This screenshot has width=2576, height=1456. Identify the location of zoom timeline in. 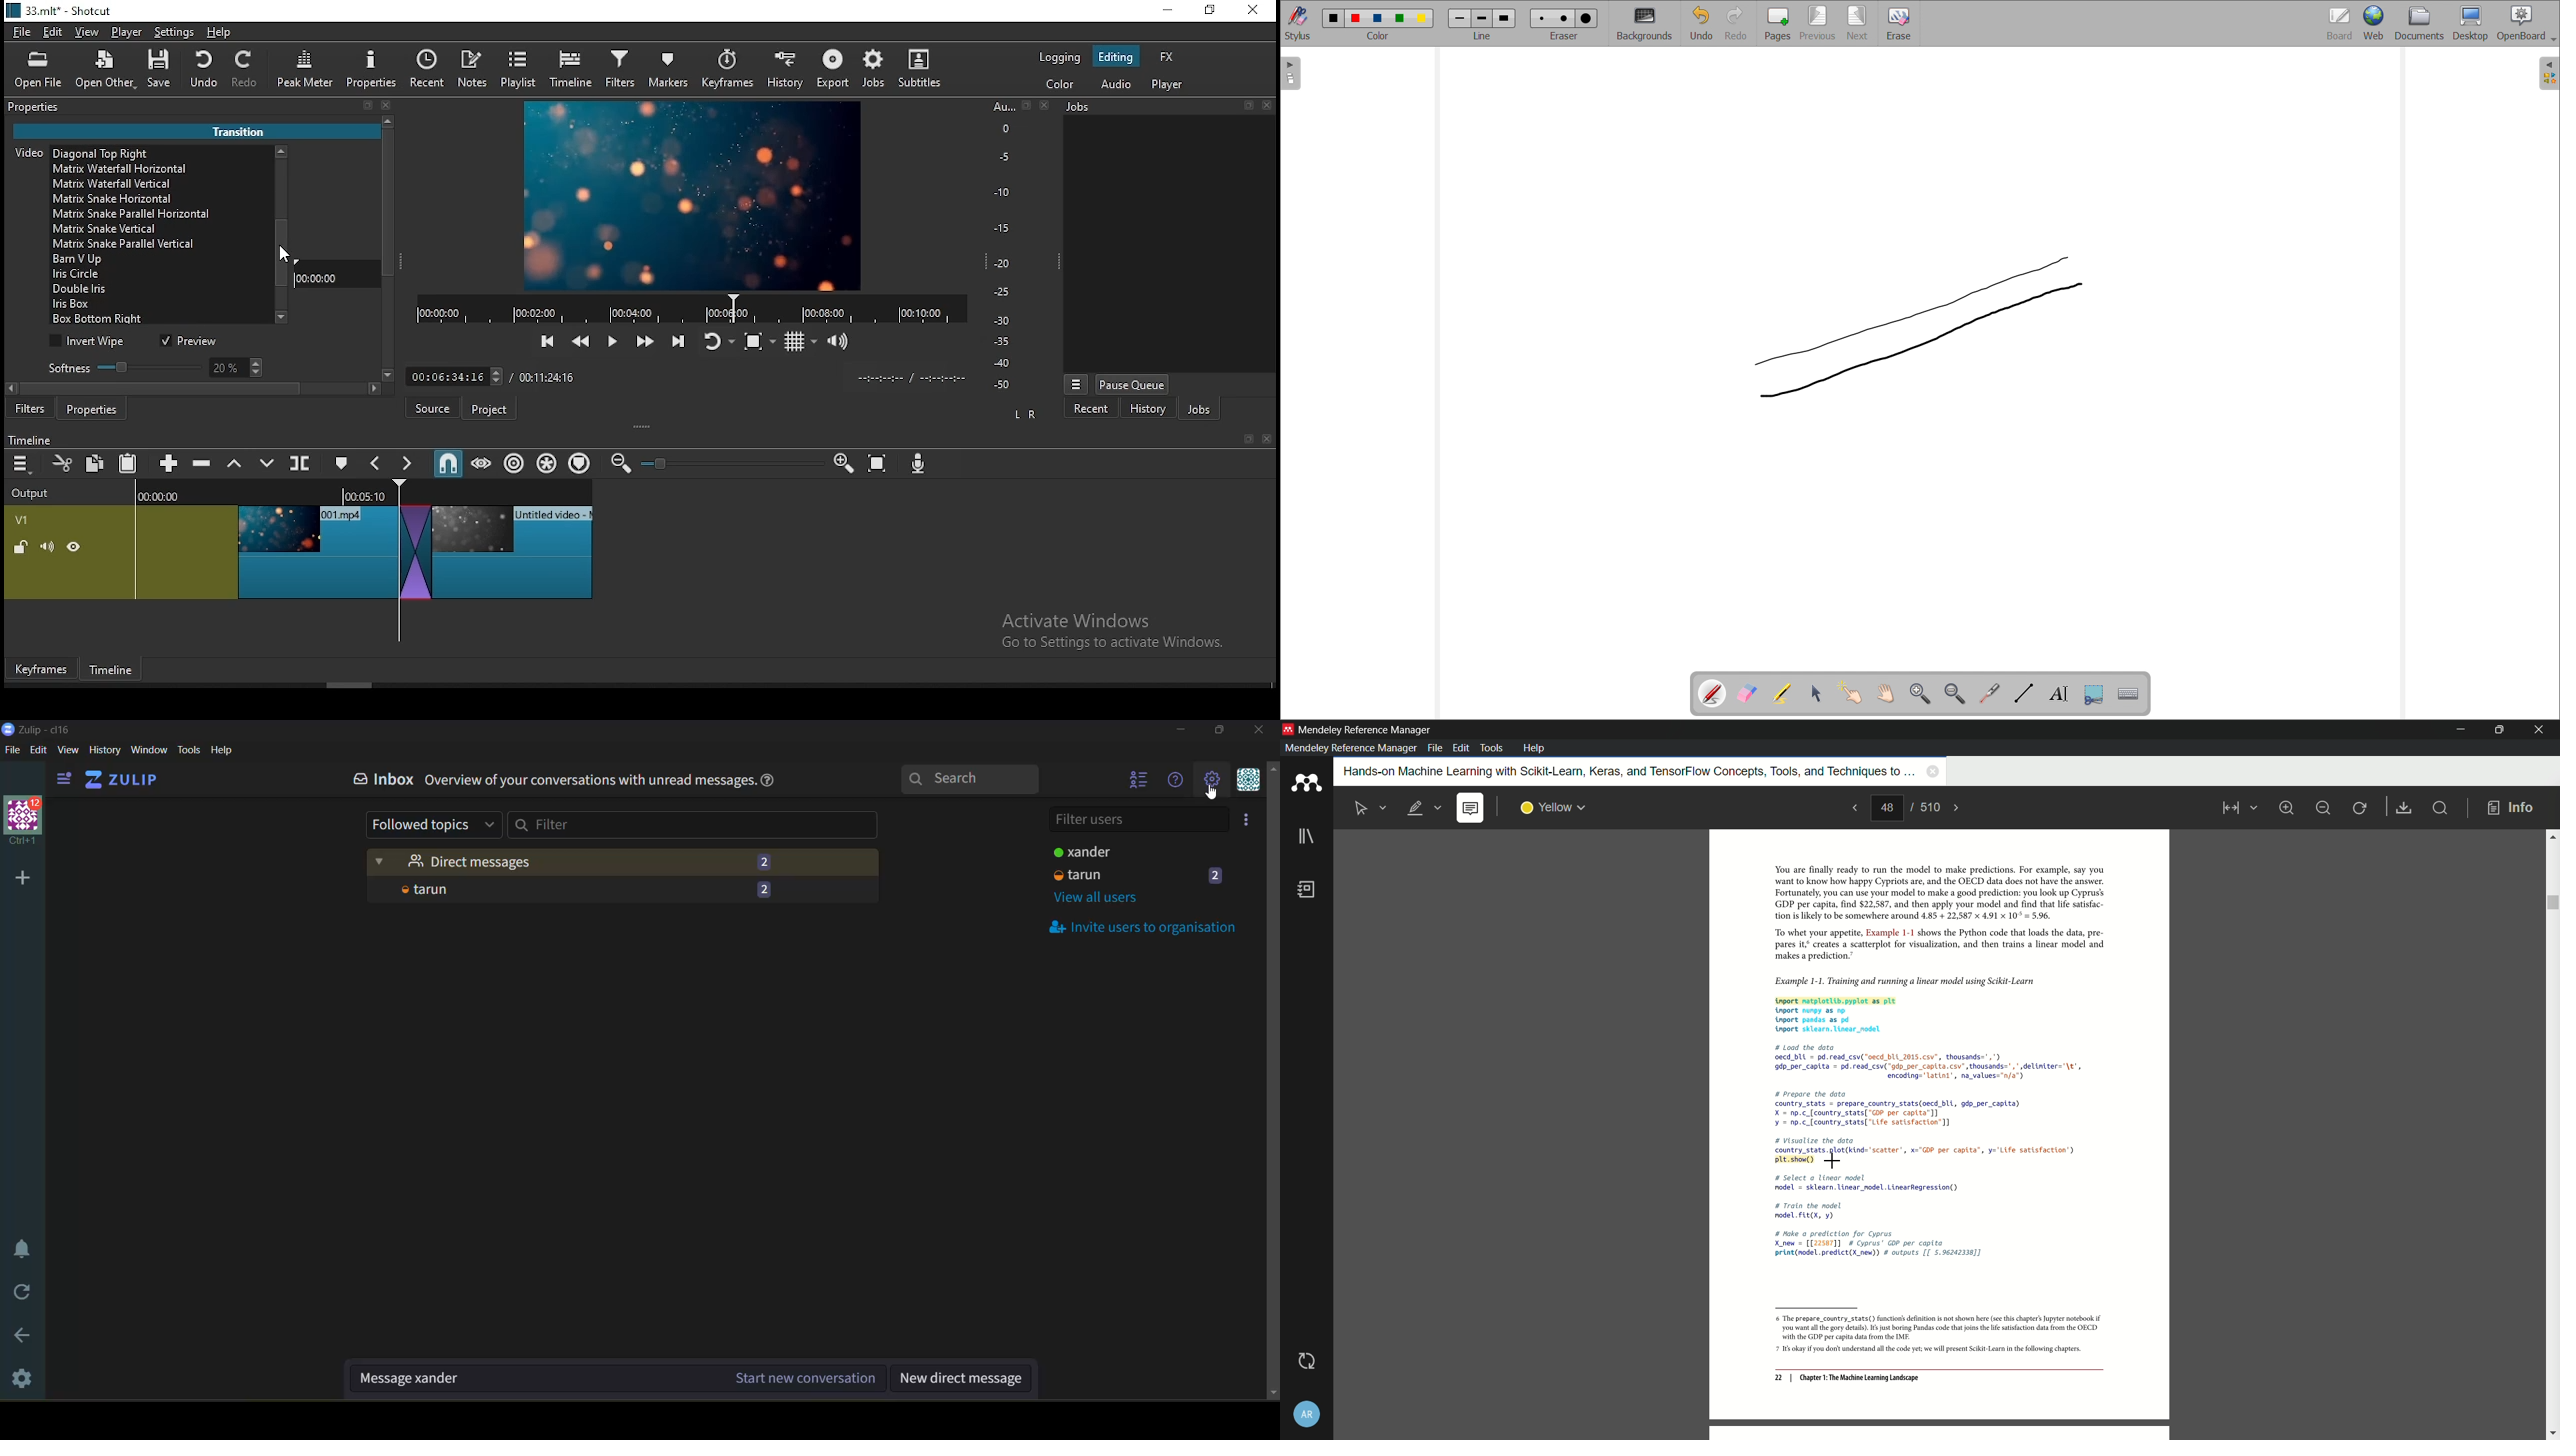
(843, 464).